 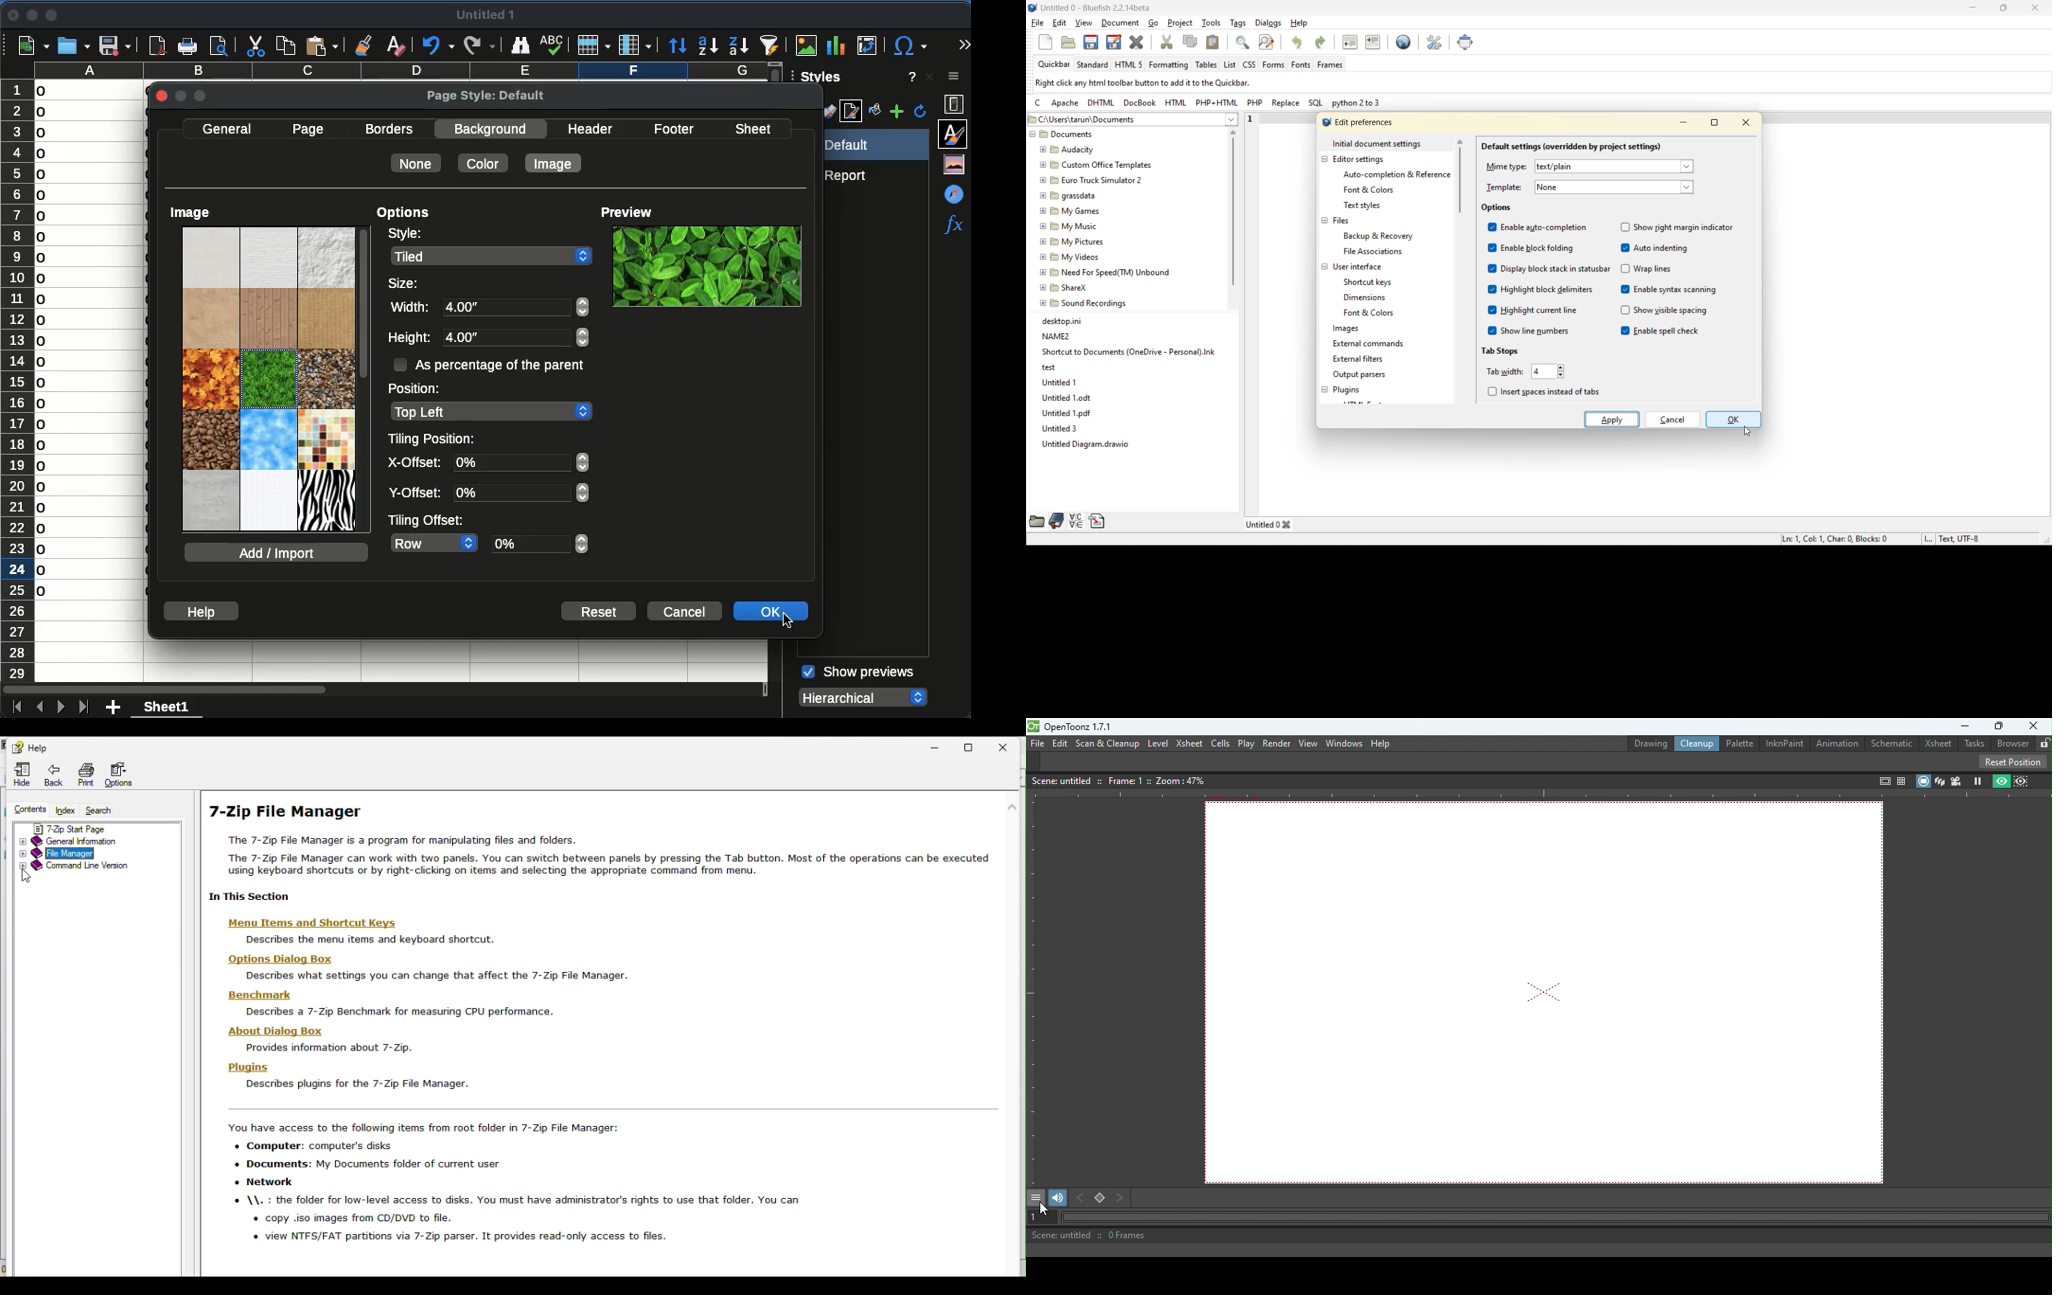 What do you see at coordinates (1072, 241) in the screenshot?
I see `# B My Pictures` at bounding box center [1072, 241].